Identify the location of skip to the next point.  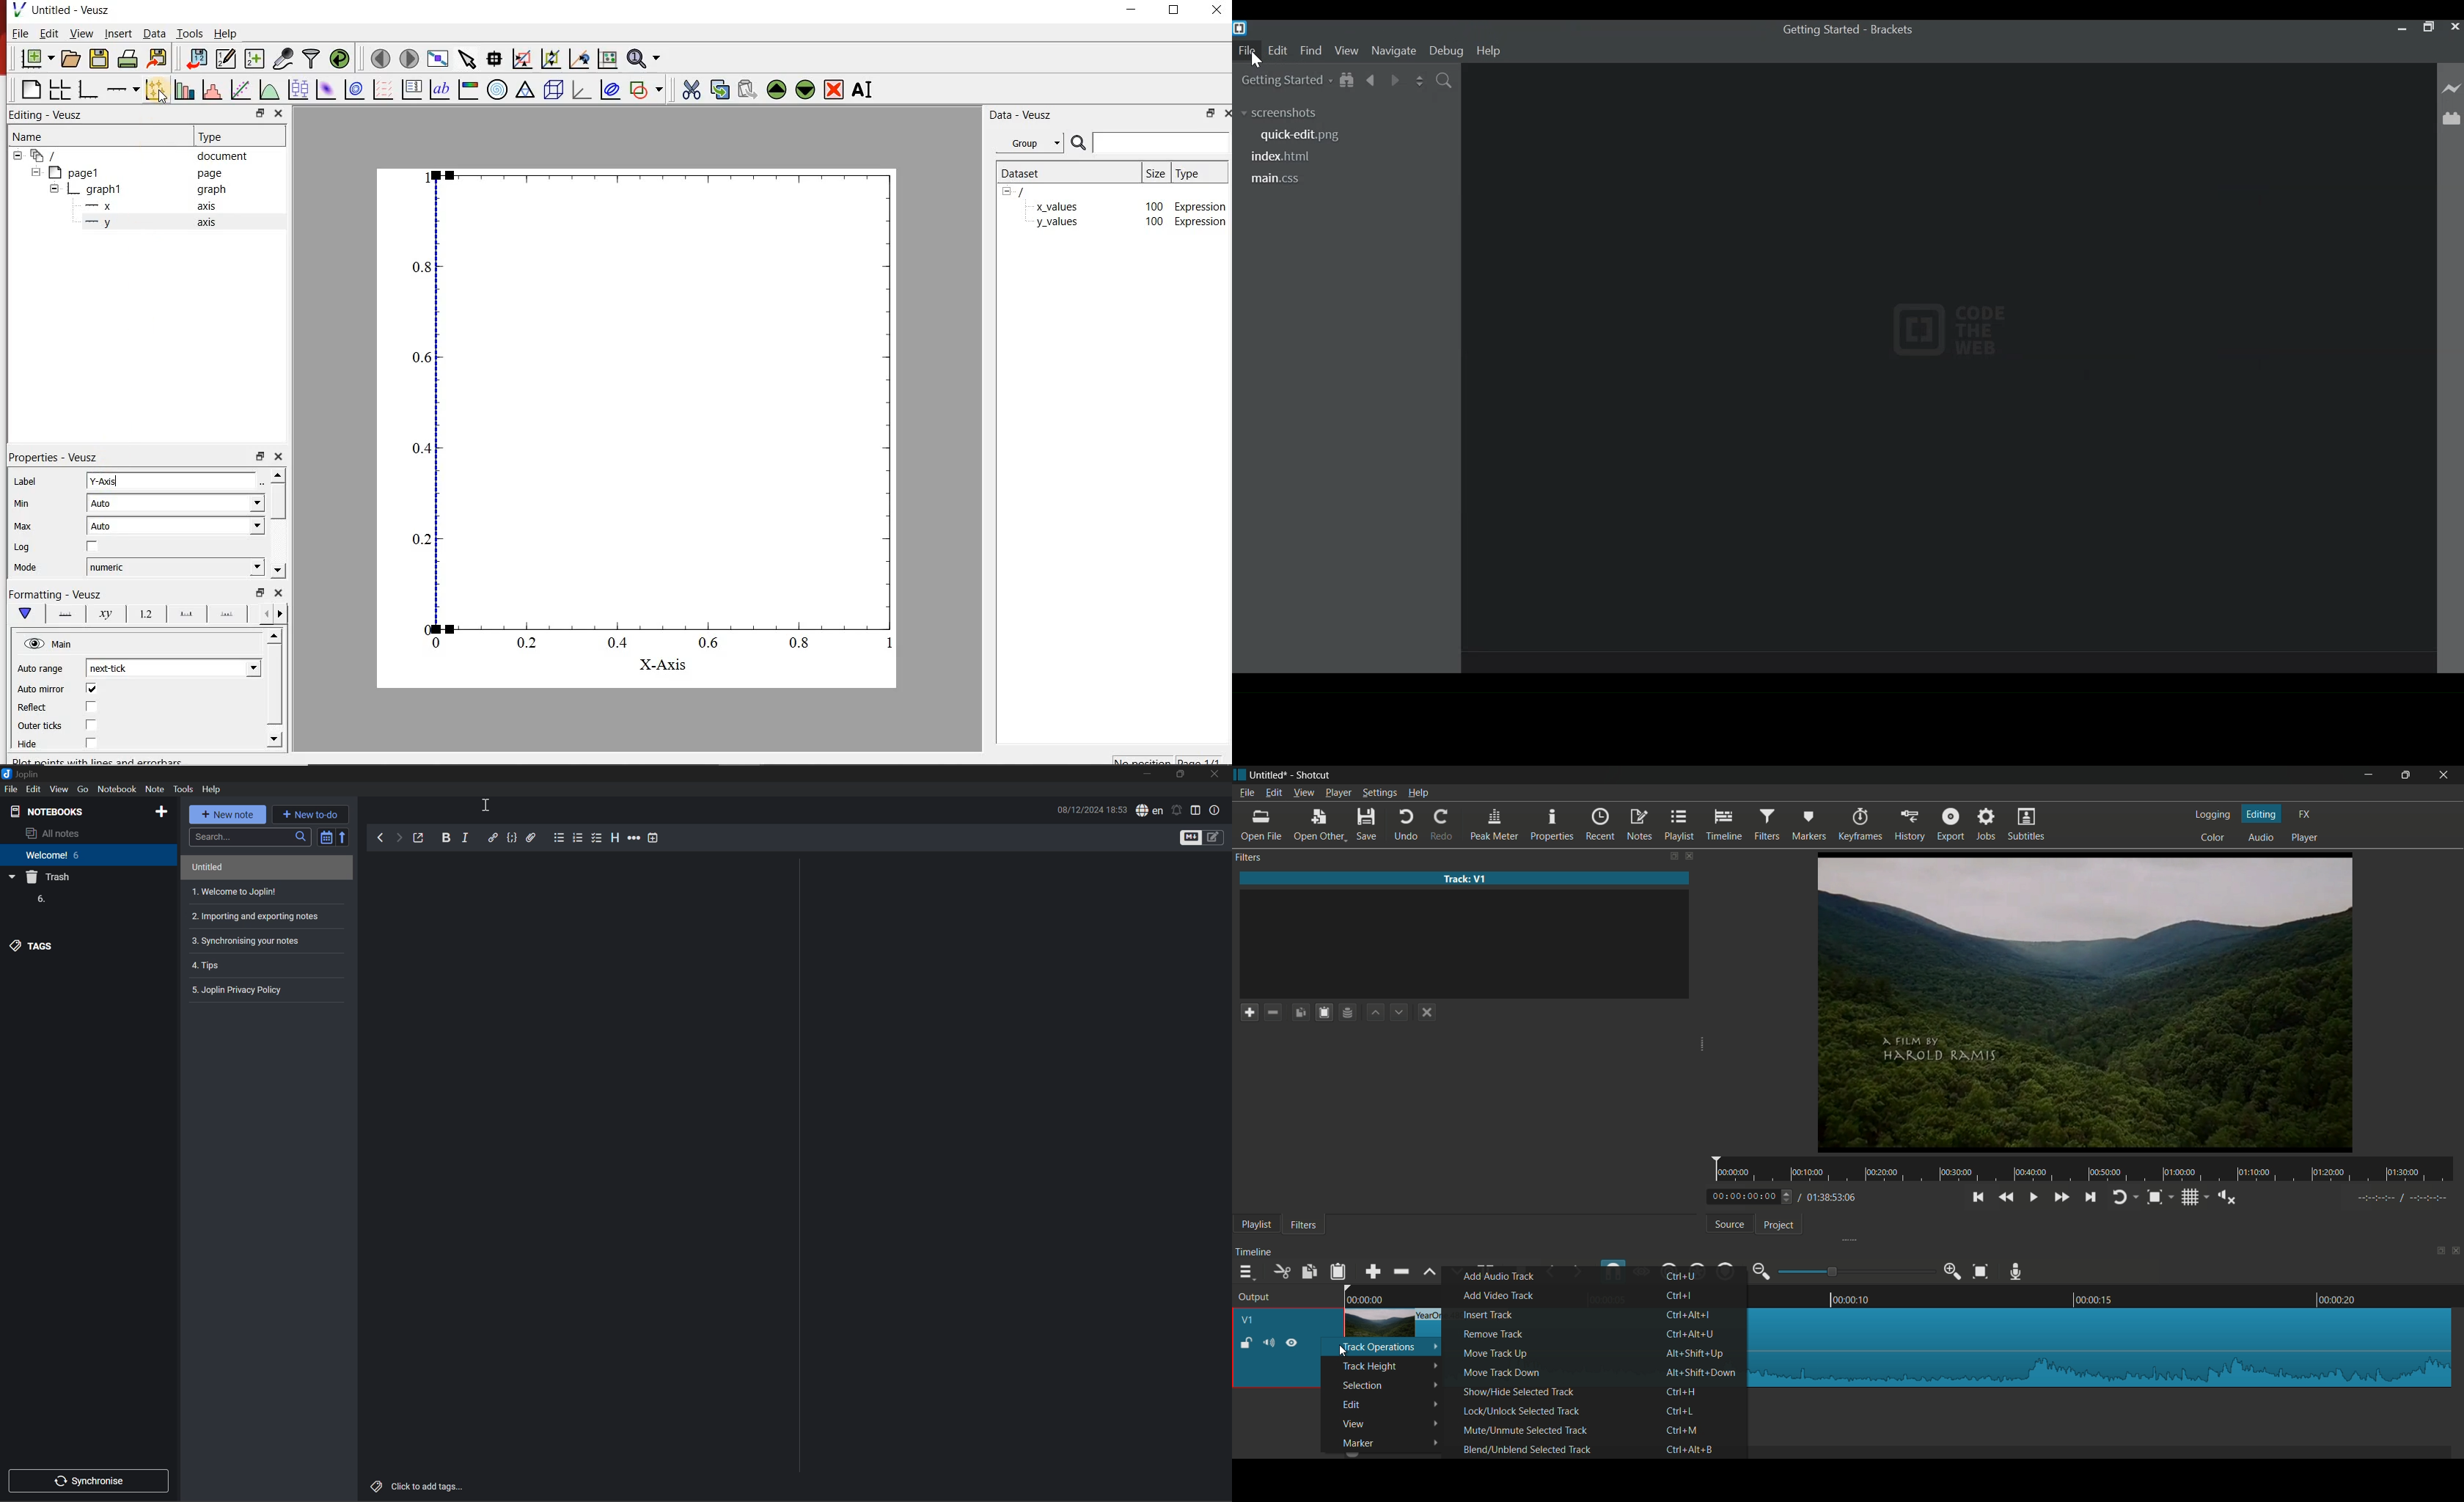
(2091, 1198).